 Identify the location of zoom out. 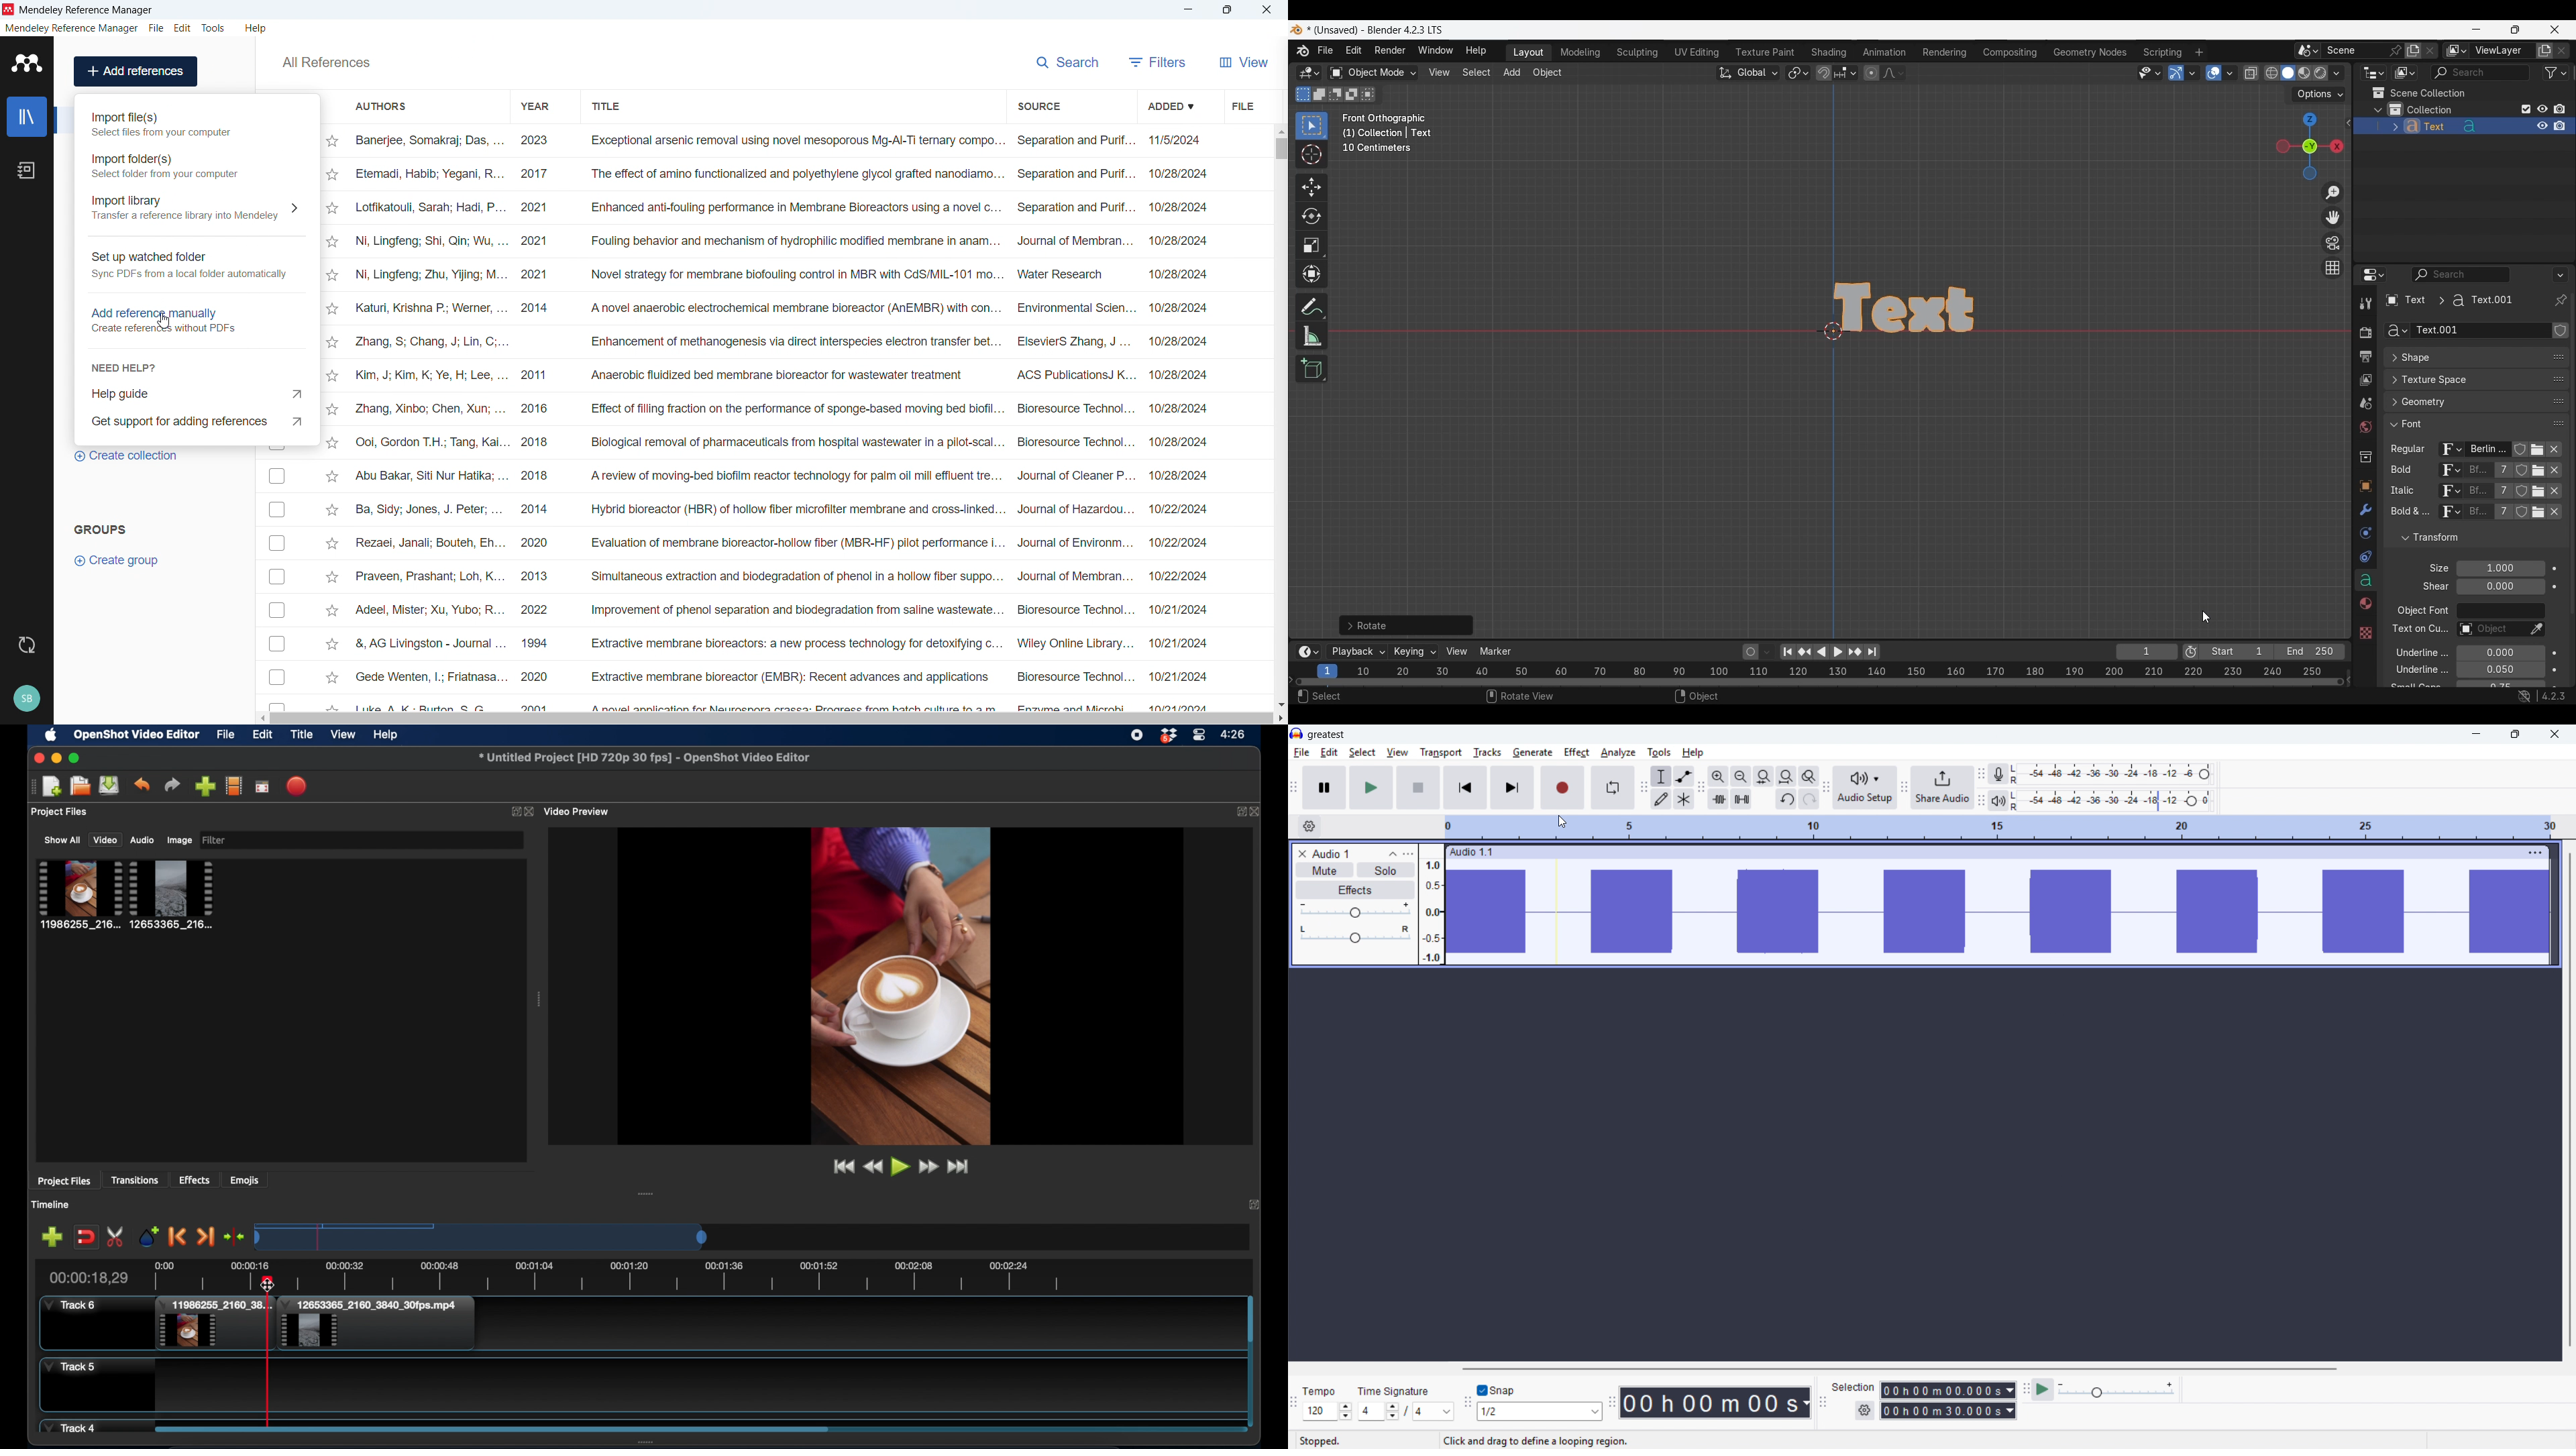
(1741, 776).